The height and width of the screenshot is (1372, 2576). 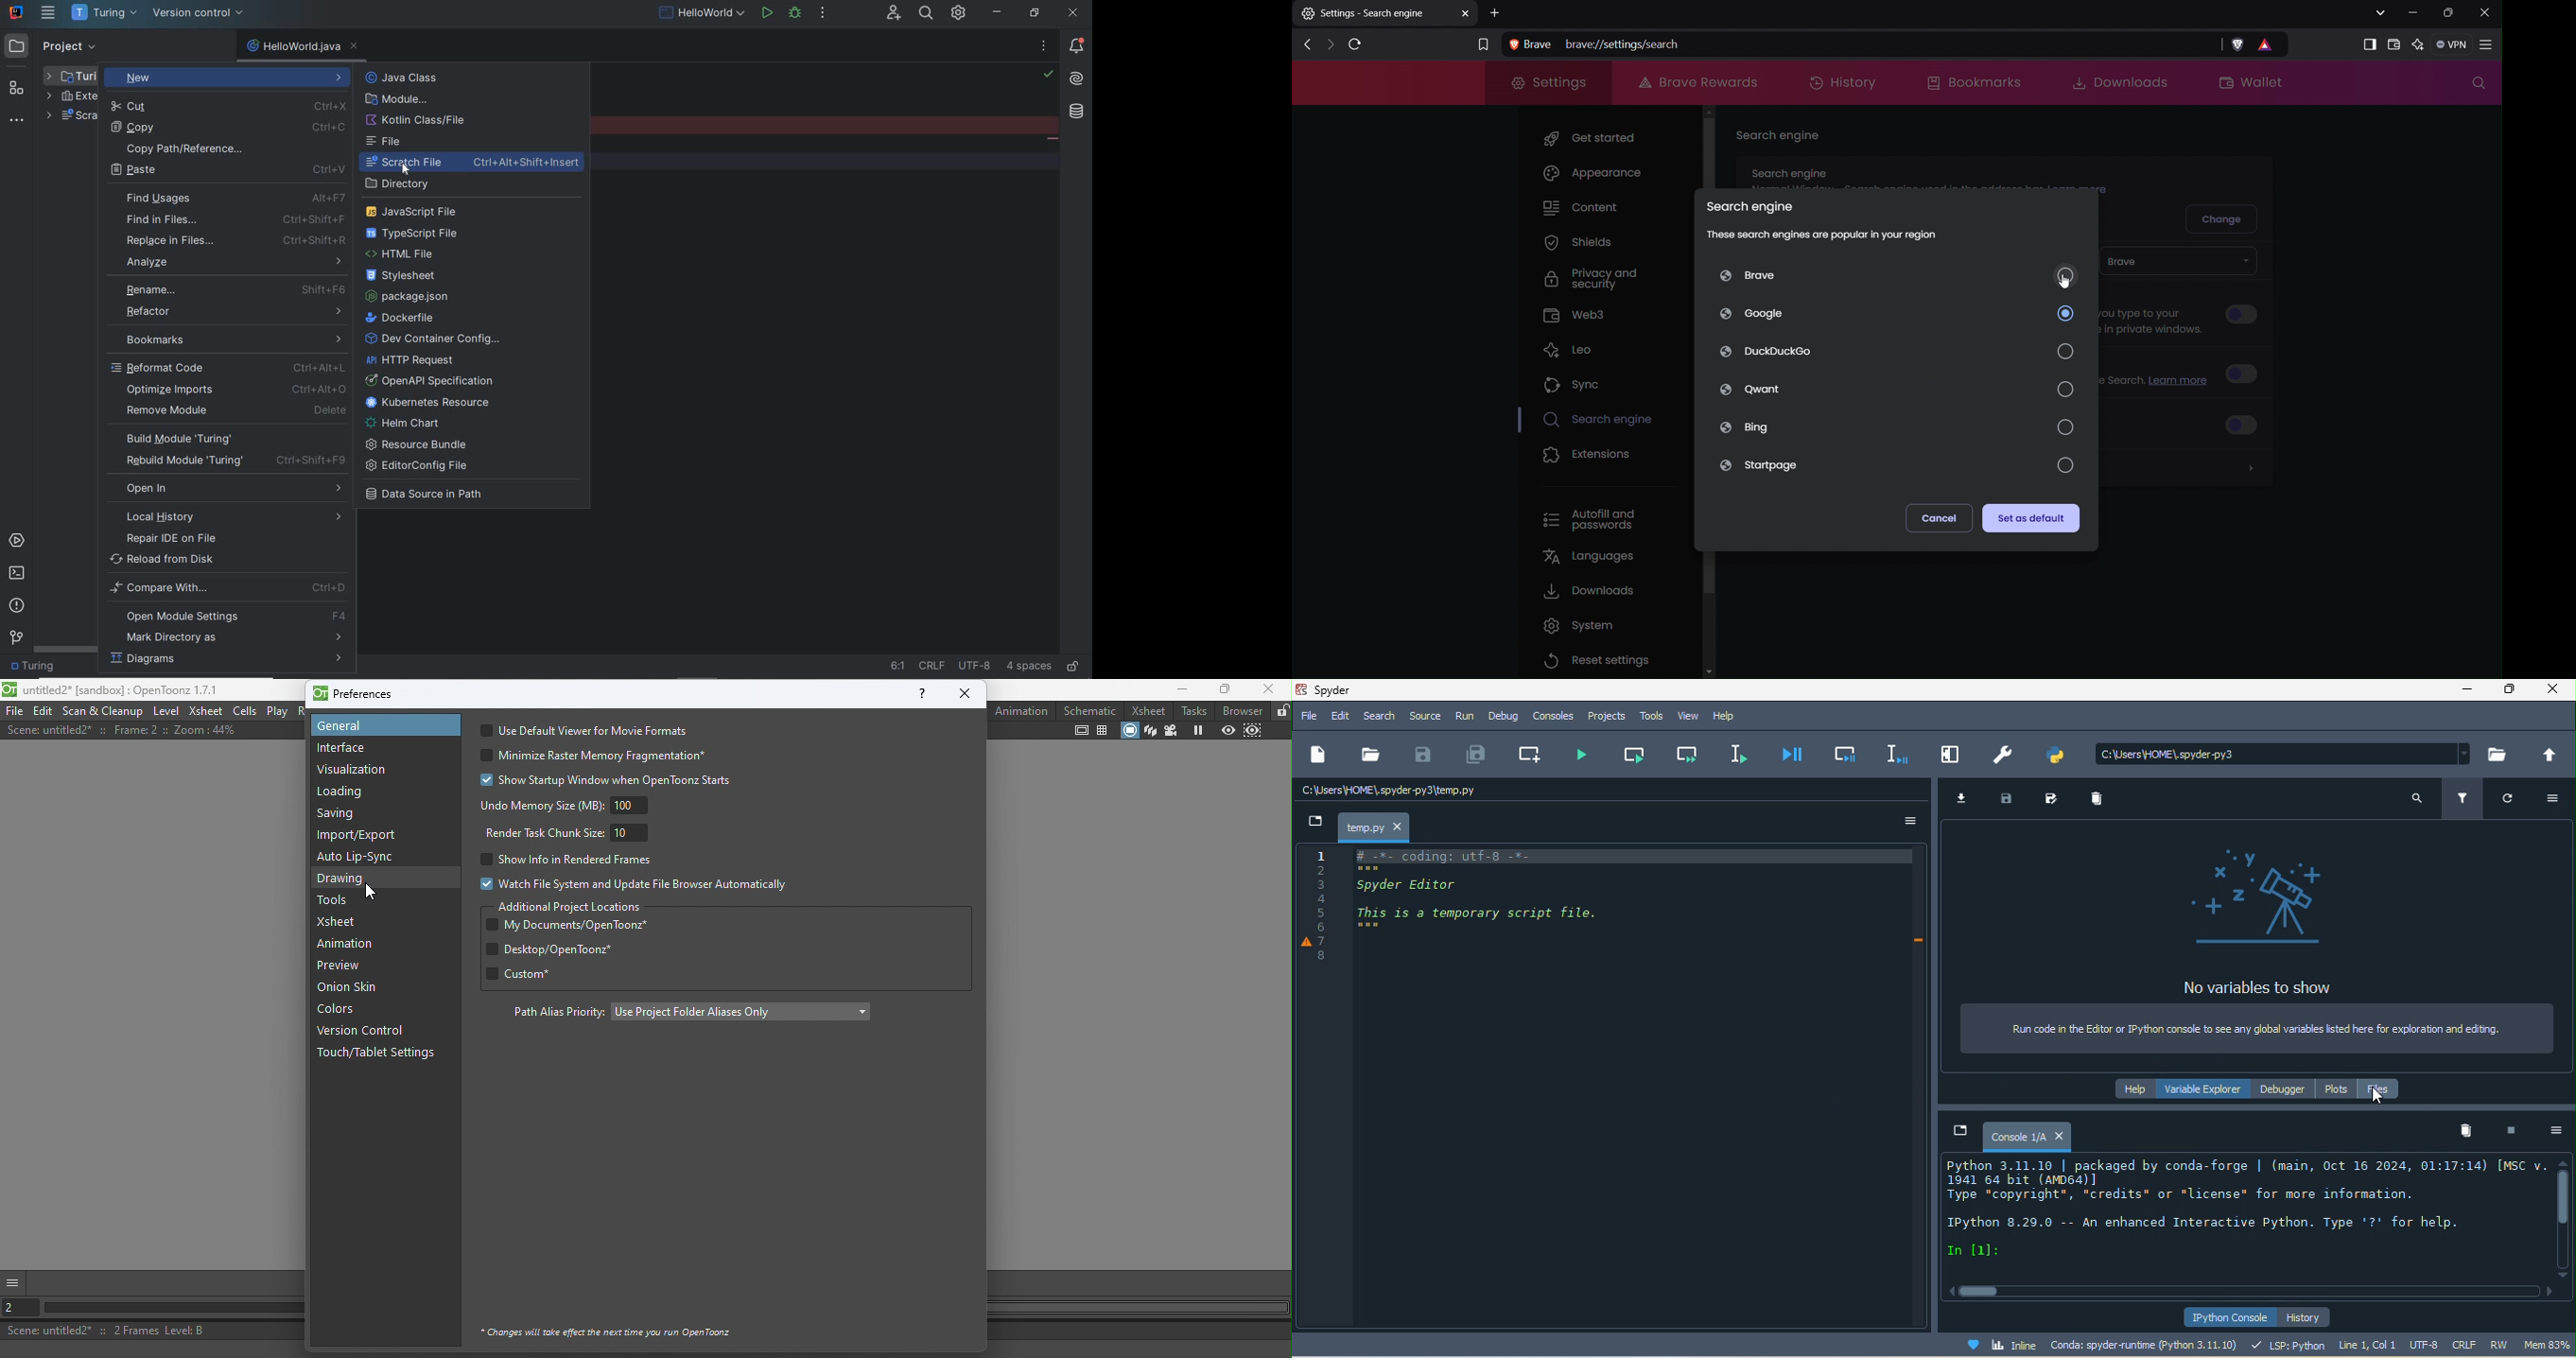 What do you see at coordinates (2006, 754) in the screenshot?
I see `preferences` at bounding box center [2006, 754].